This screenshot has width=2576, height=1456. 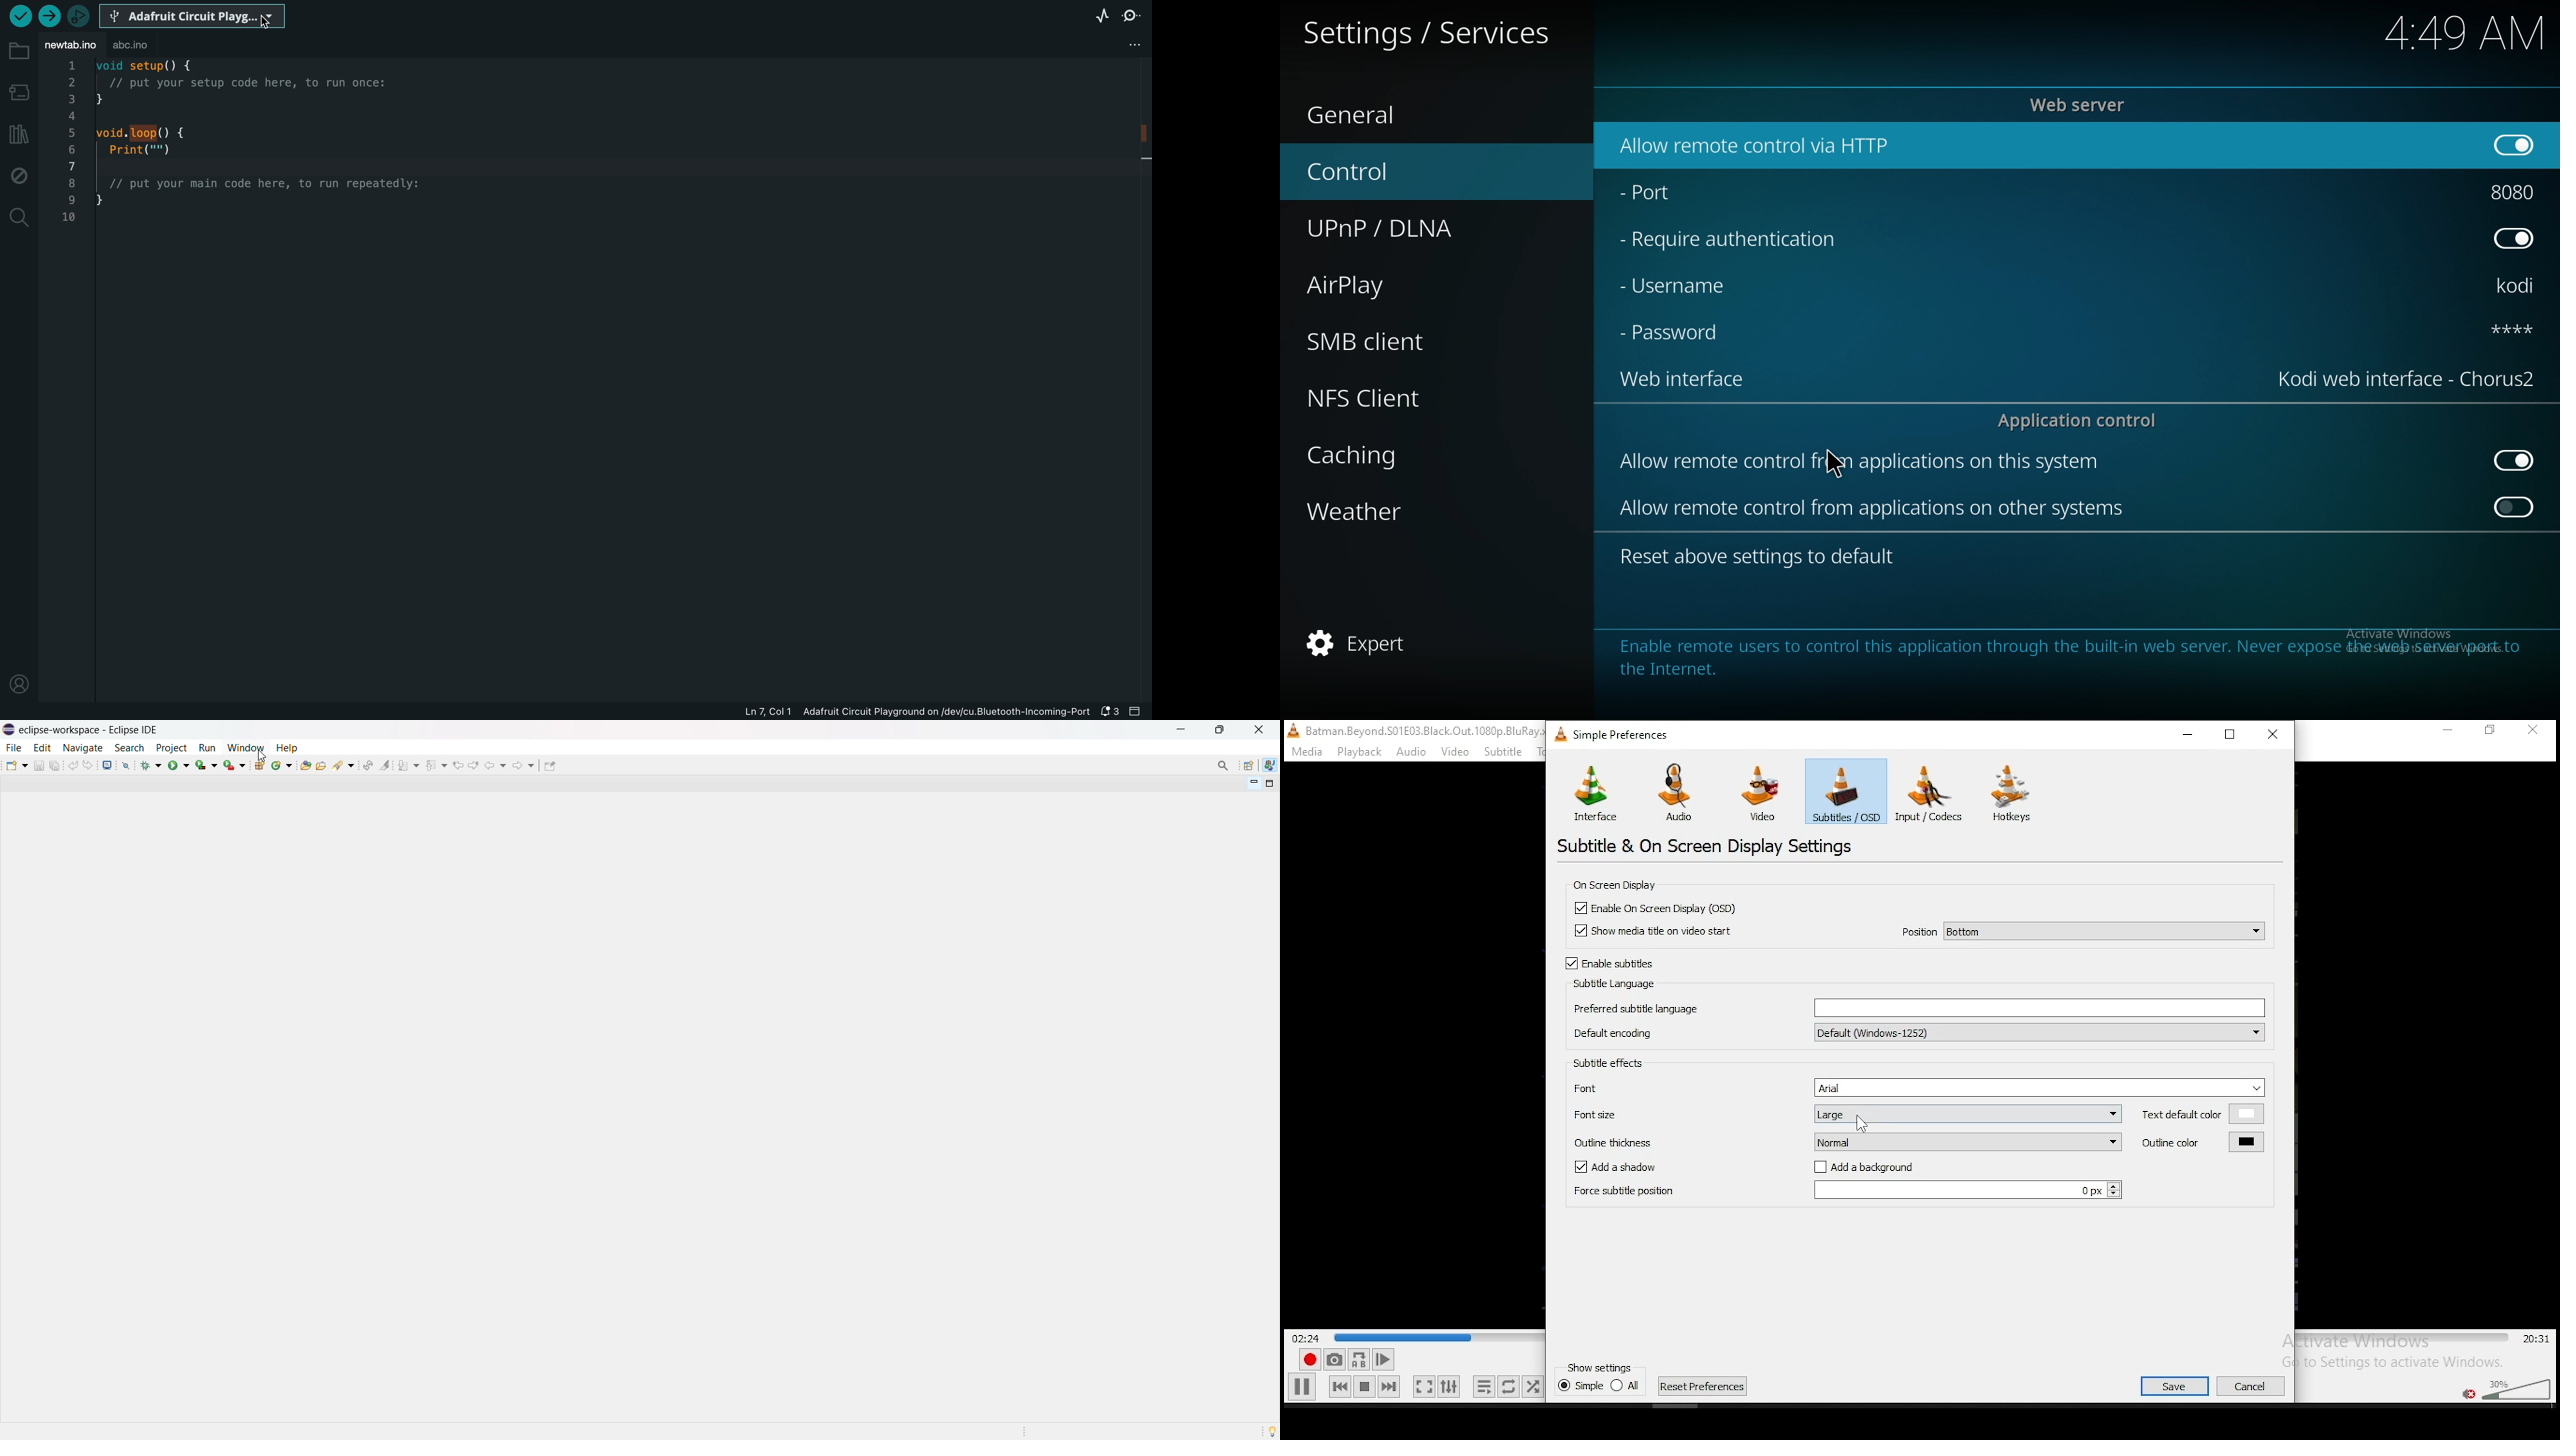 I want to click on web server, so click(x=2084, y=103).